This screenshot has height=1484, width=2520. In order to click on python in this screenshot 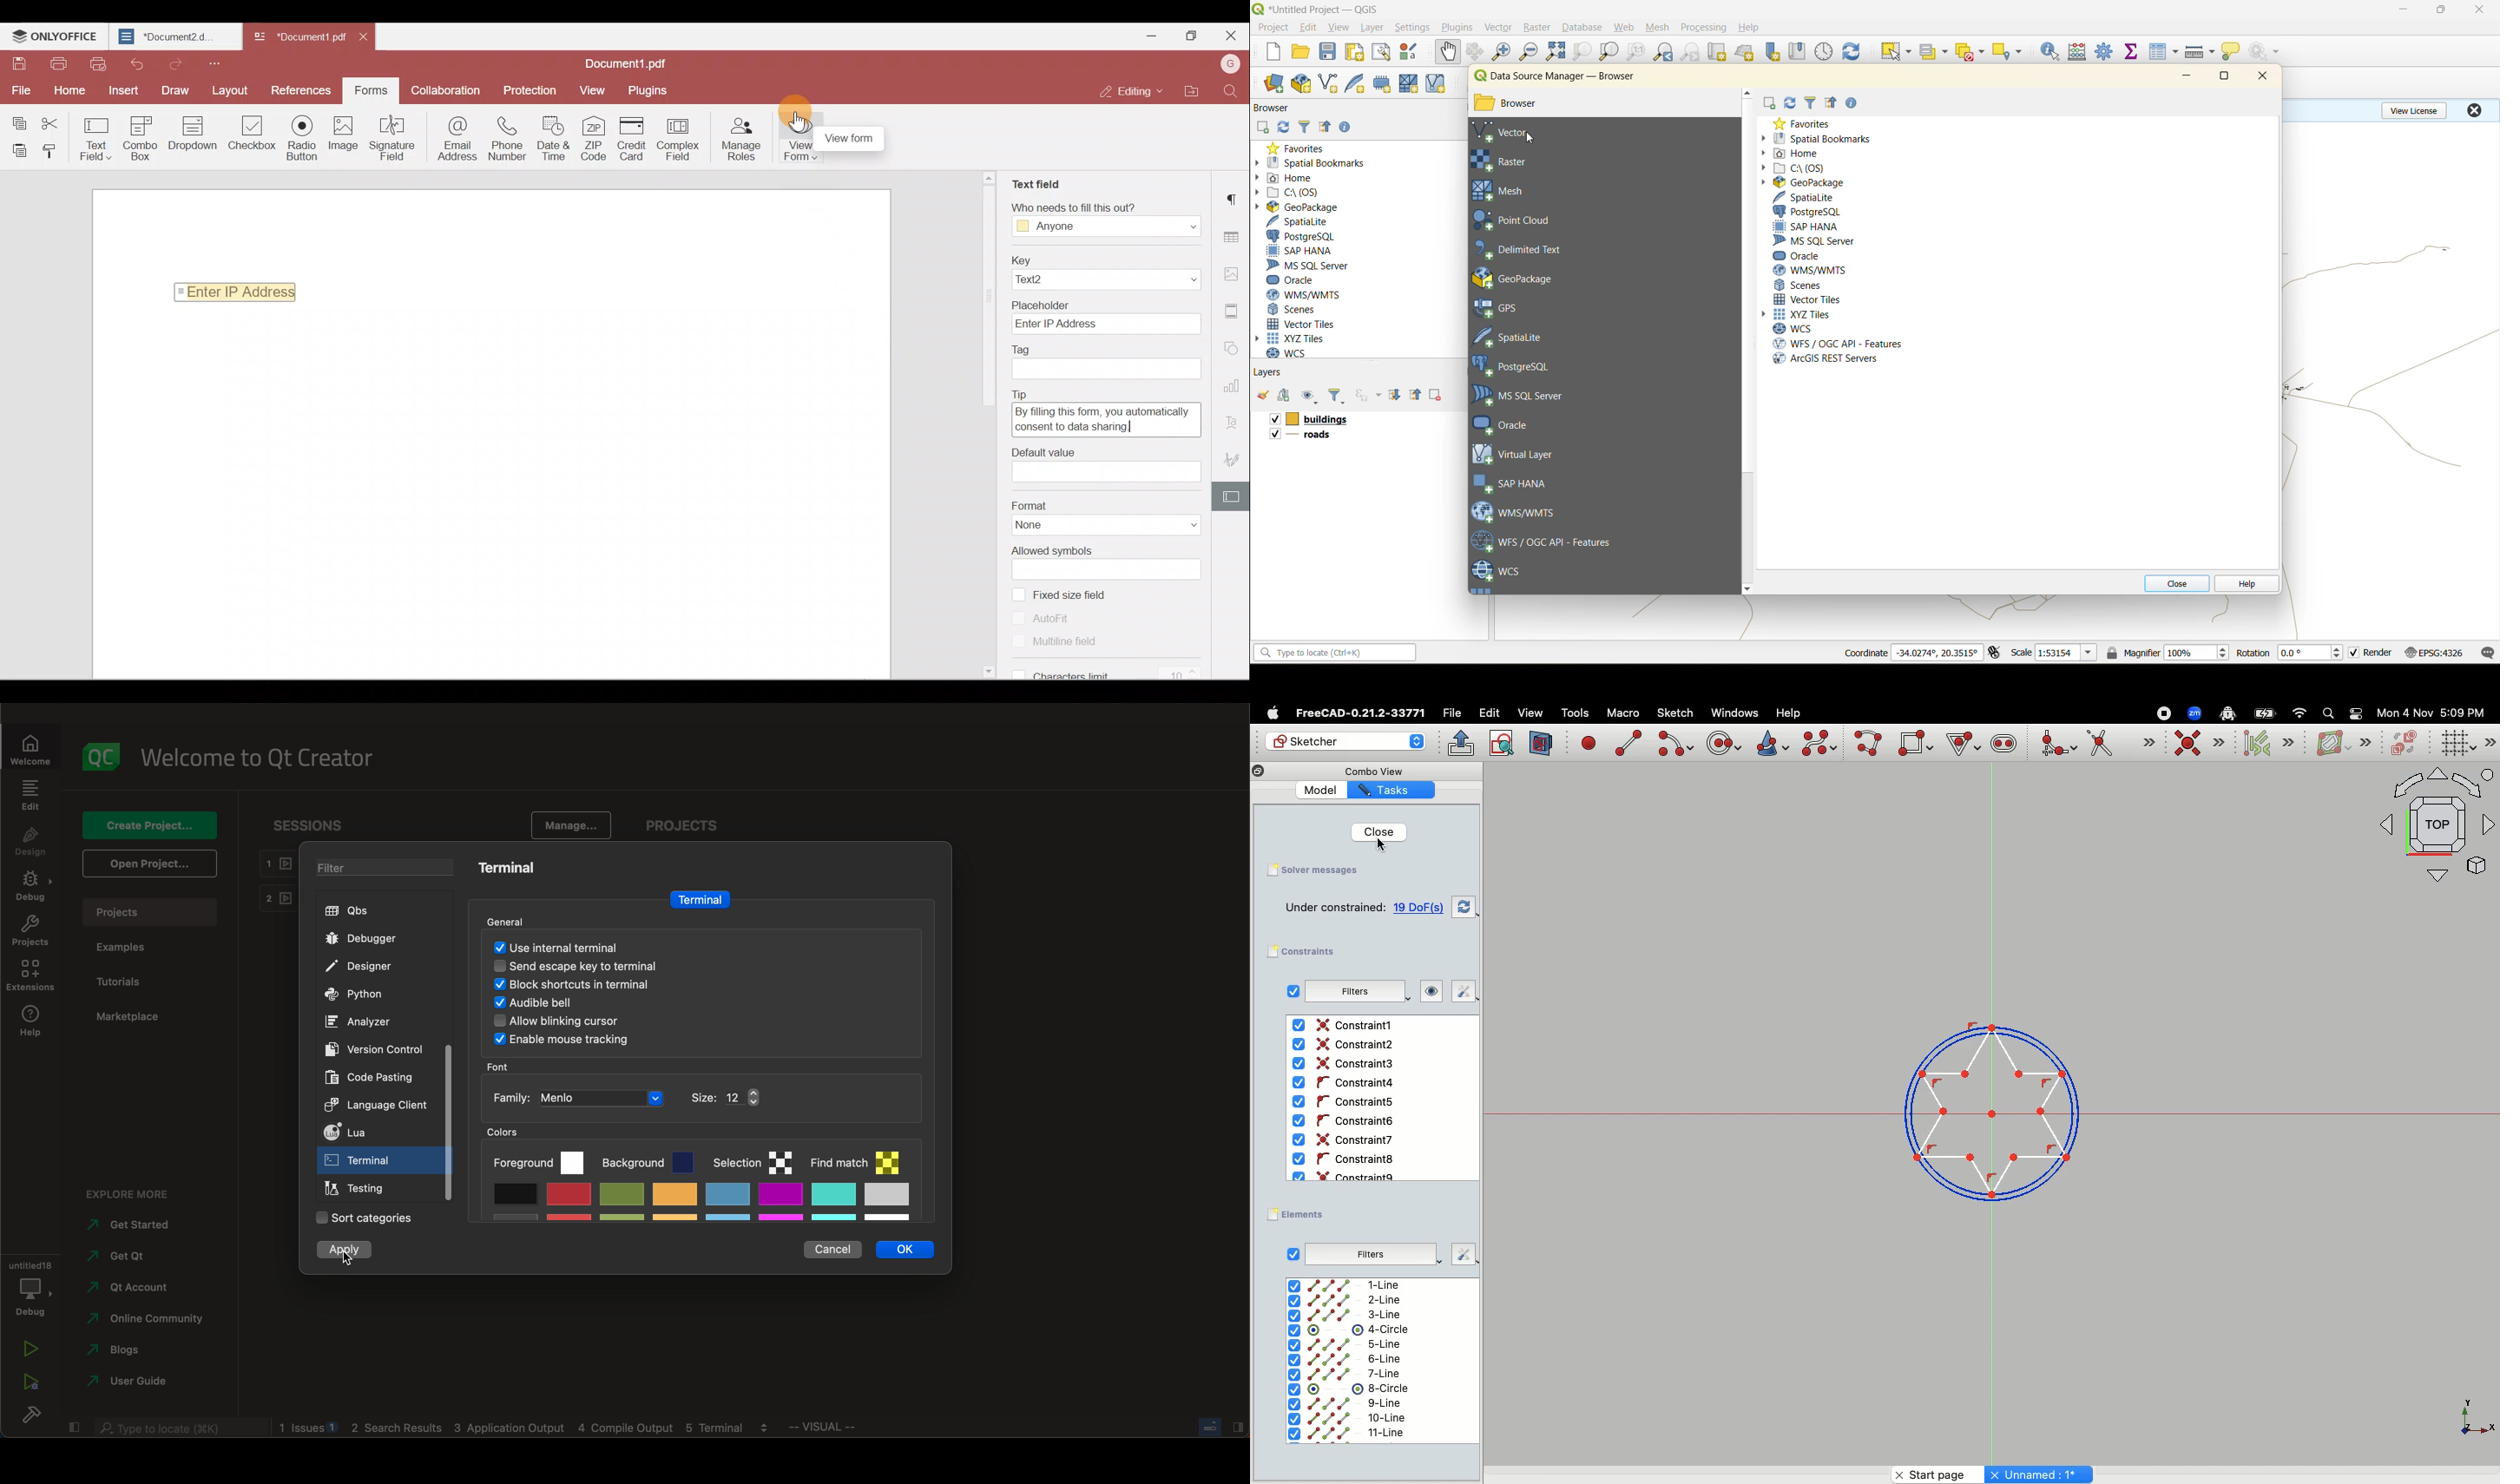, I will do `click(360, 995)`.